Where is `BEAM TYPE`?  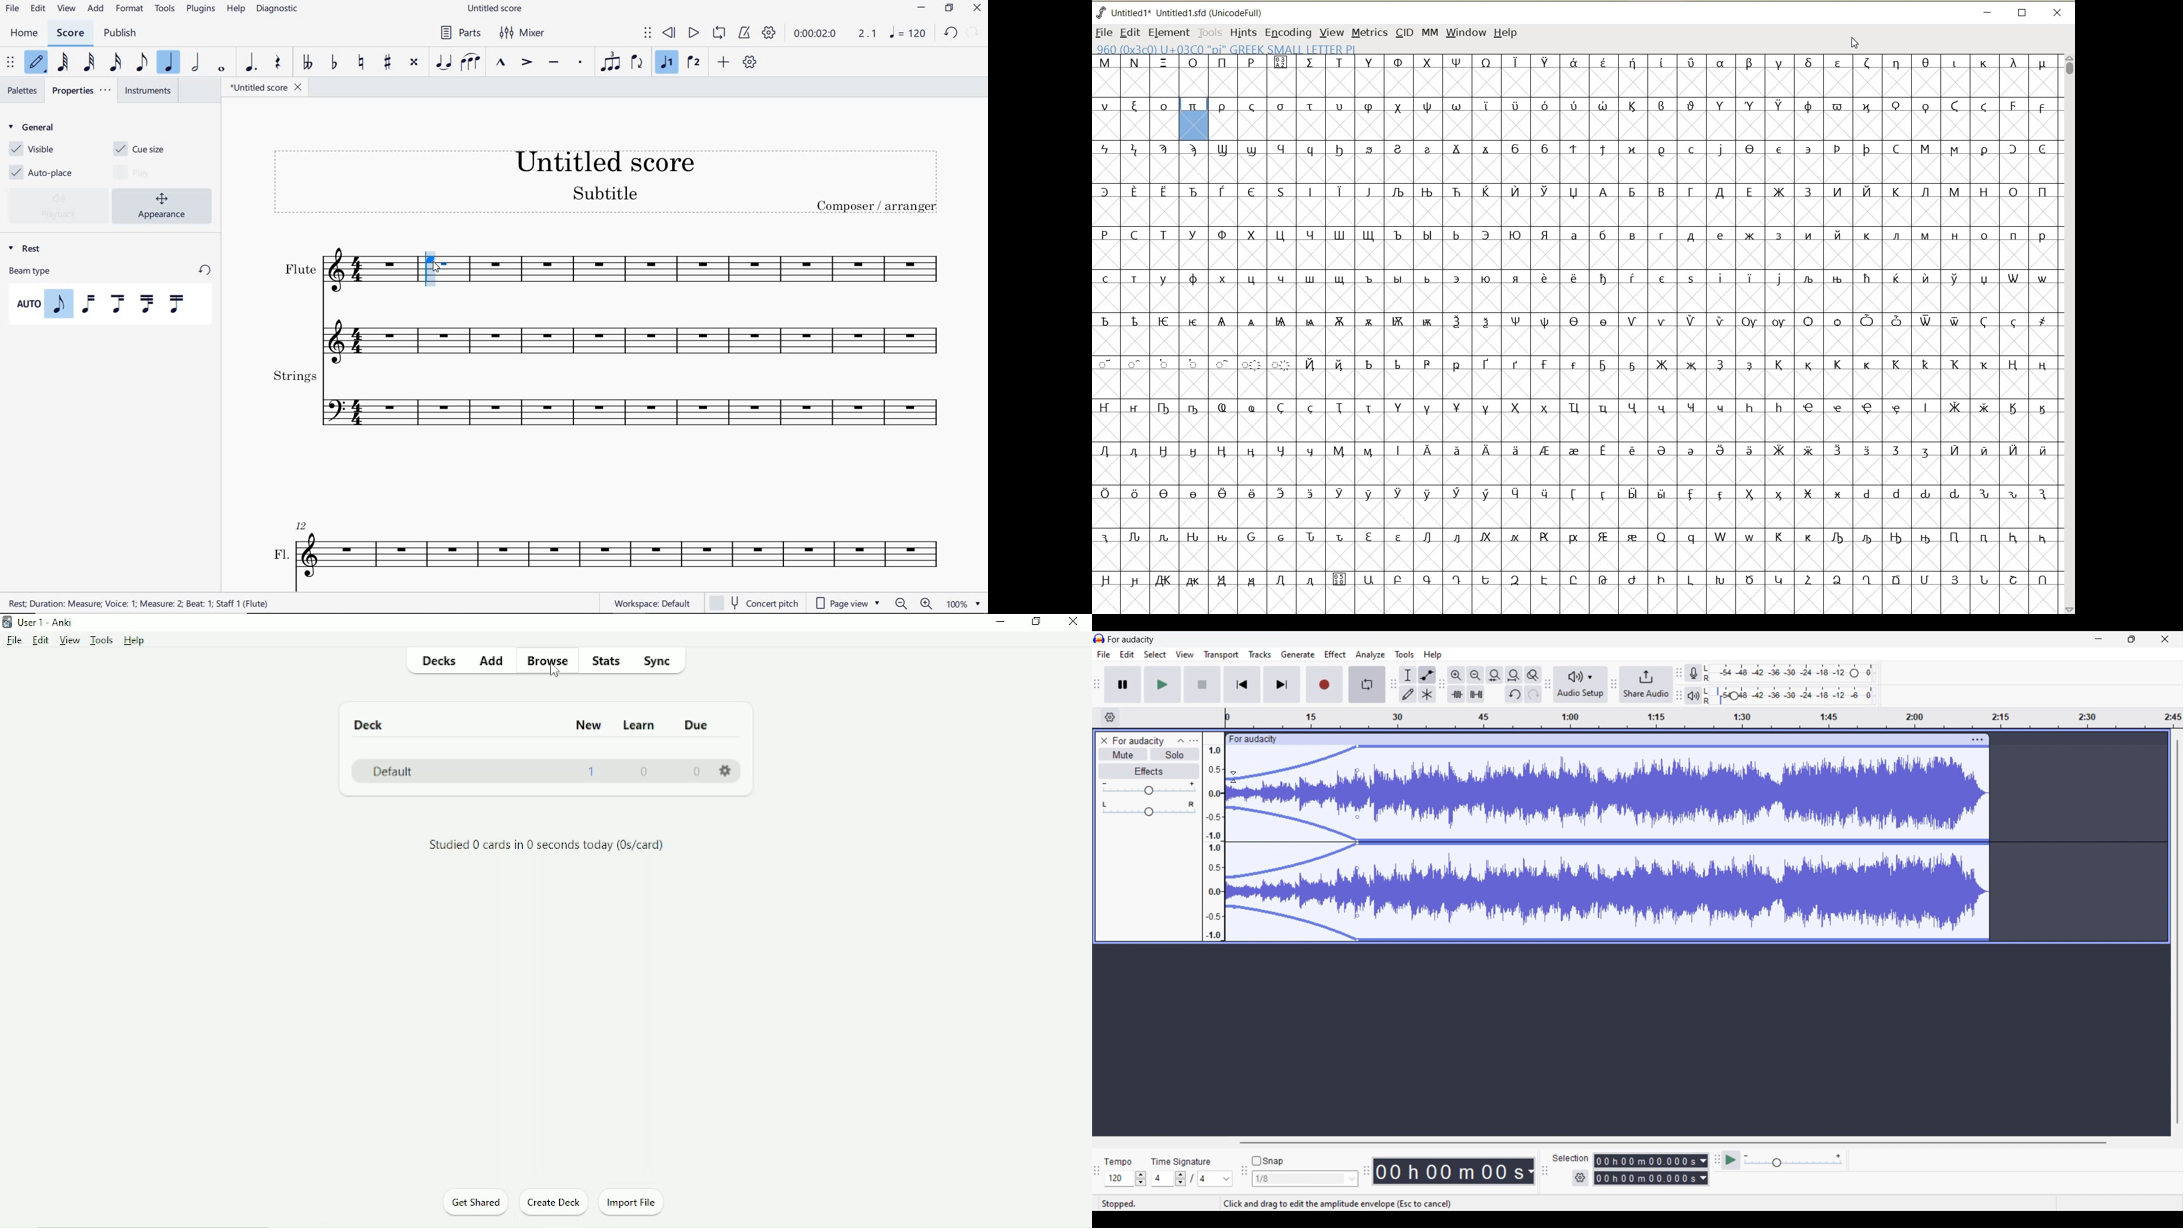
BEAM TYPE is located at coordinates (111, 270).